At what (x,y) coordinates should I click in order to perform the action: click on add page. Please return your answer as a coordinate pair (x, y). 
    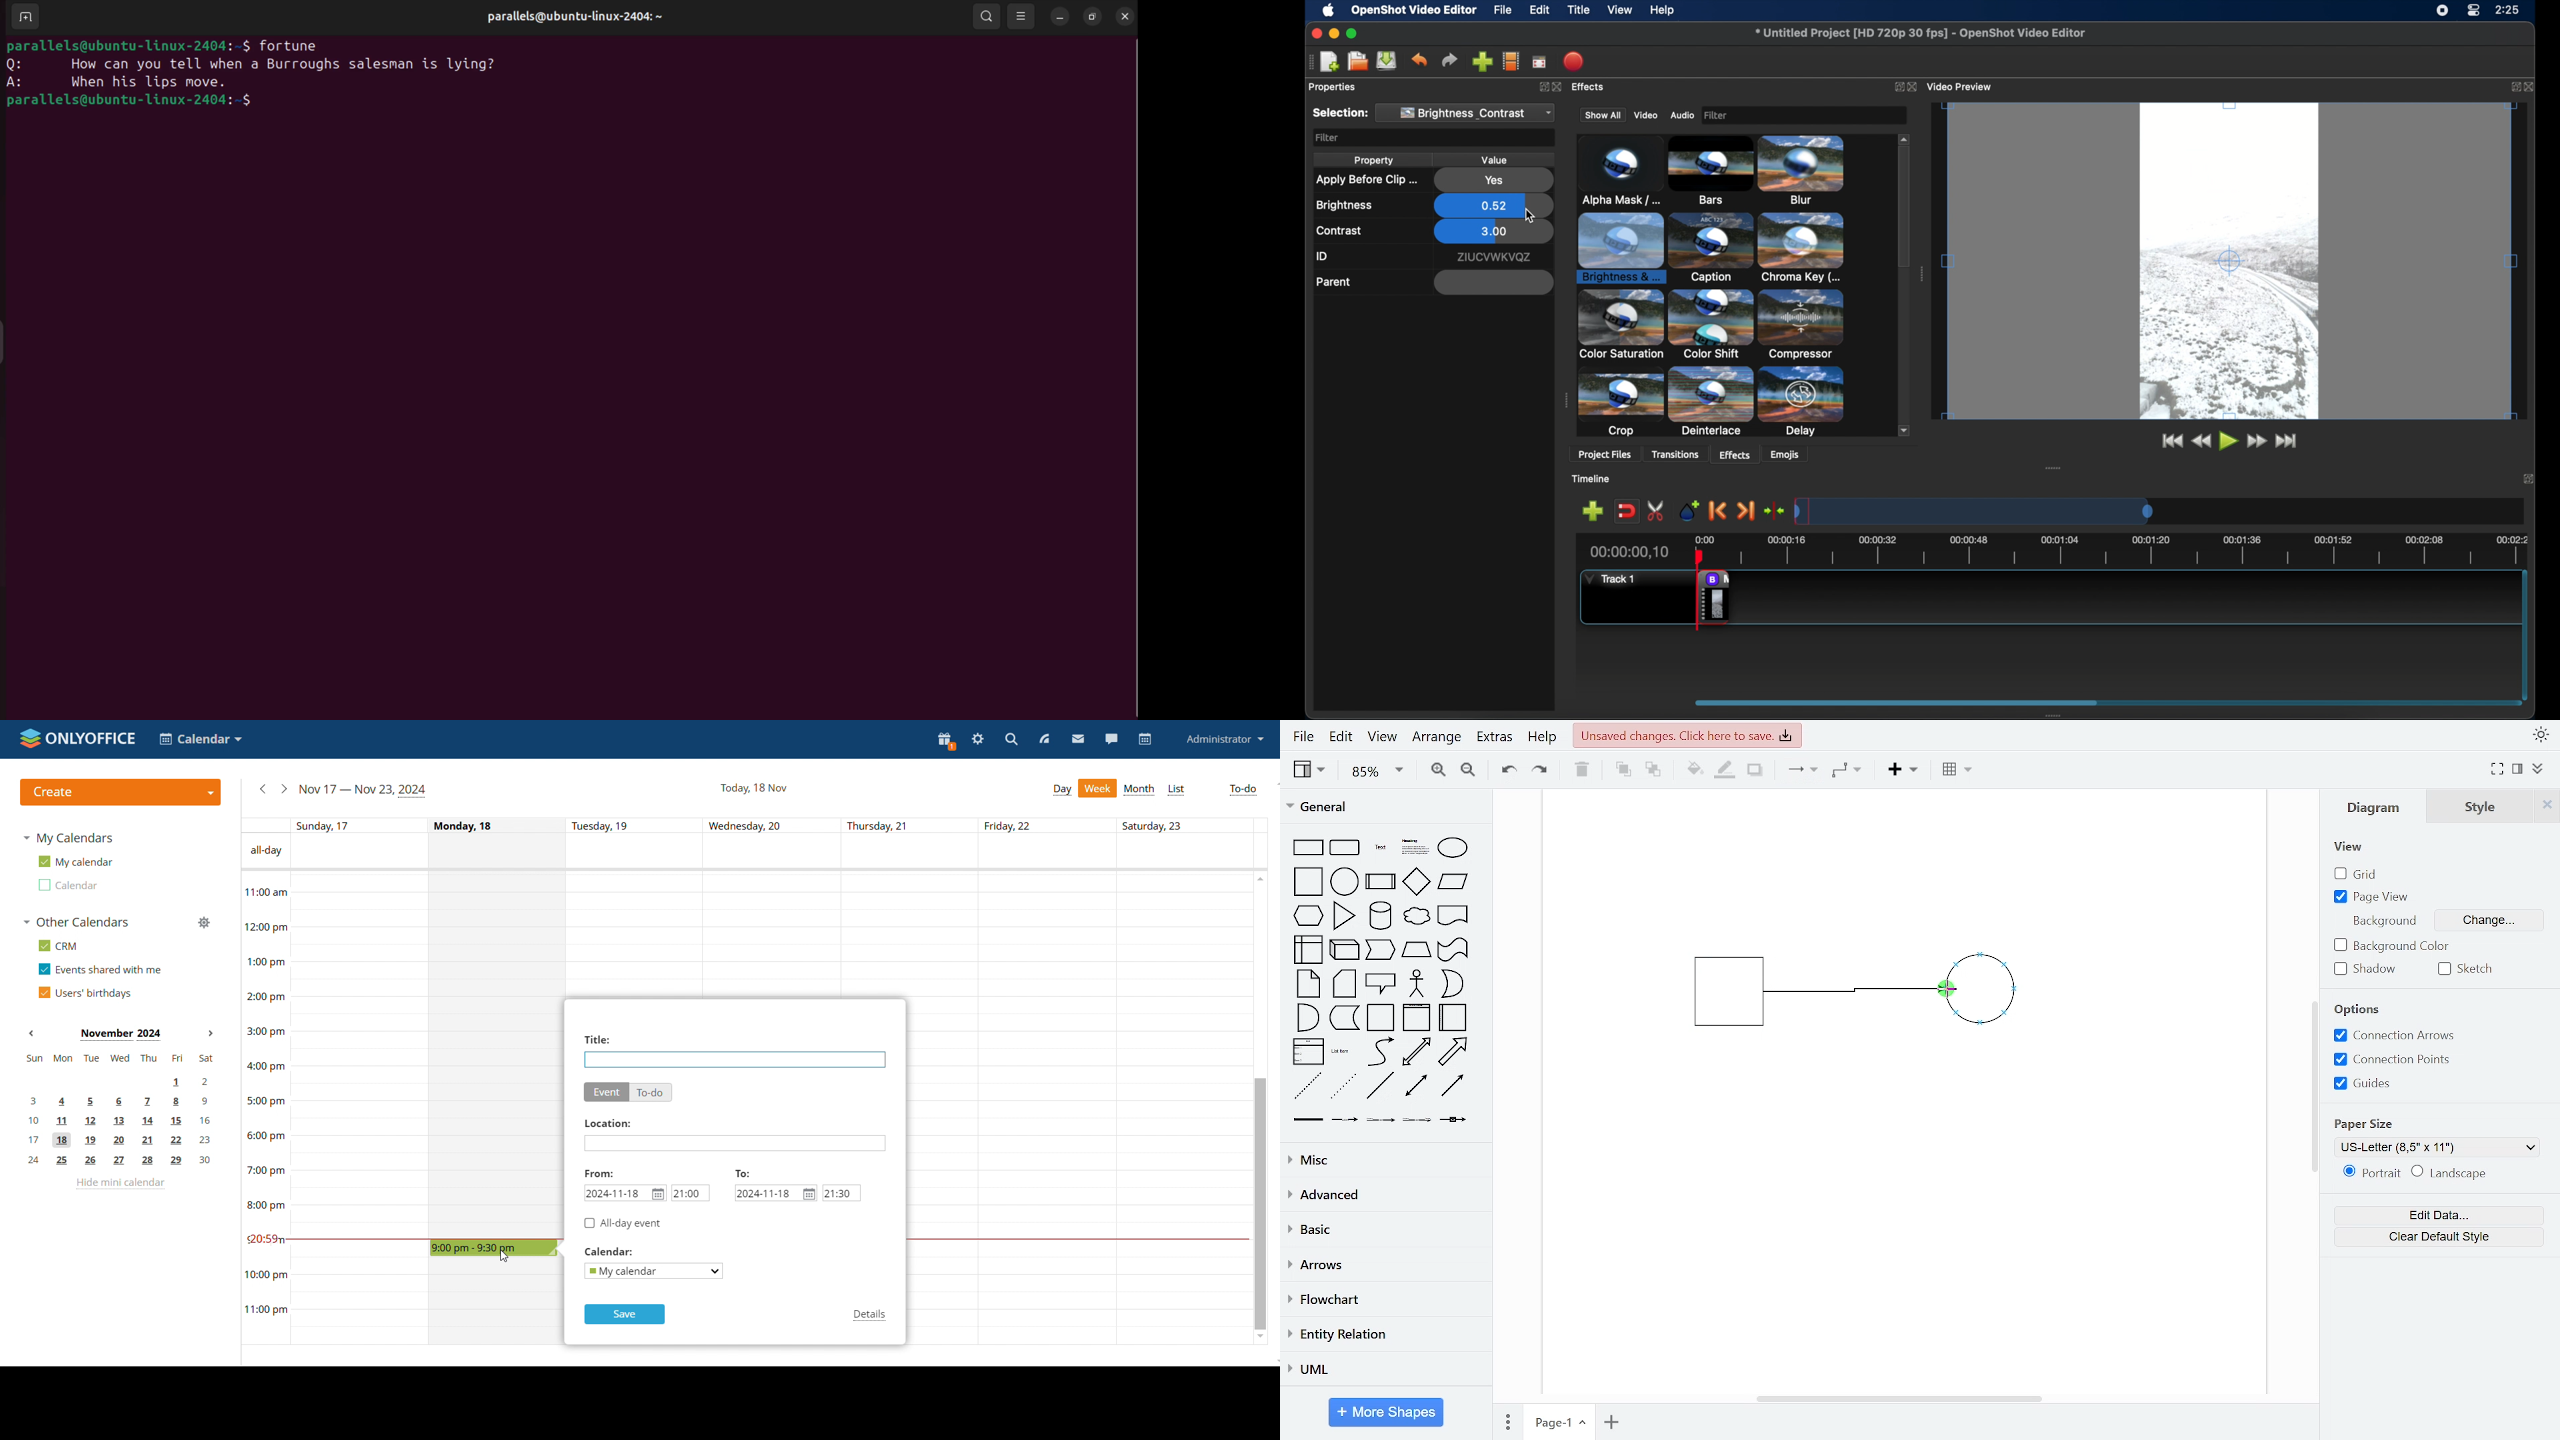
    Looking at the image, I should click on (1612, 1422).